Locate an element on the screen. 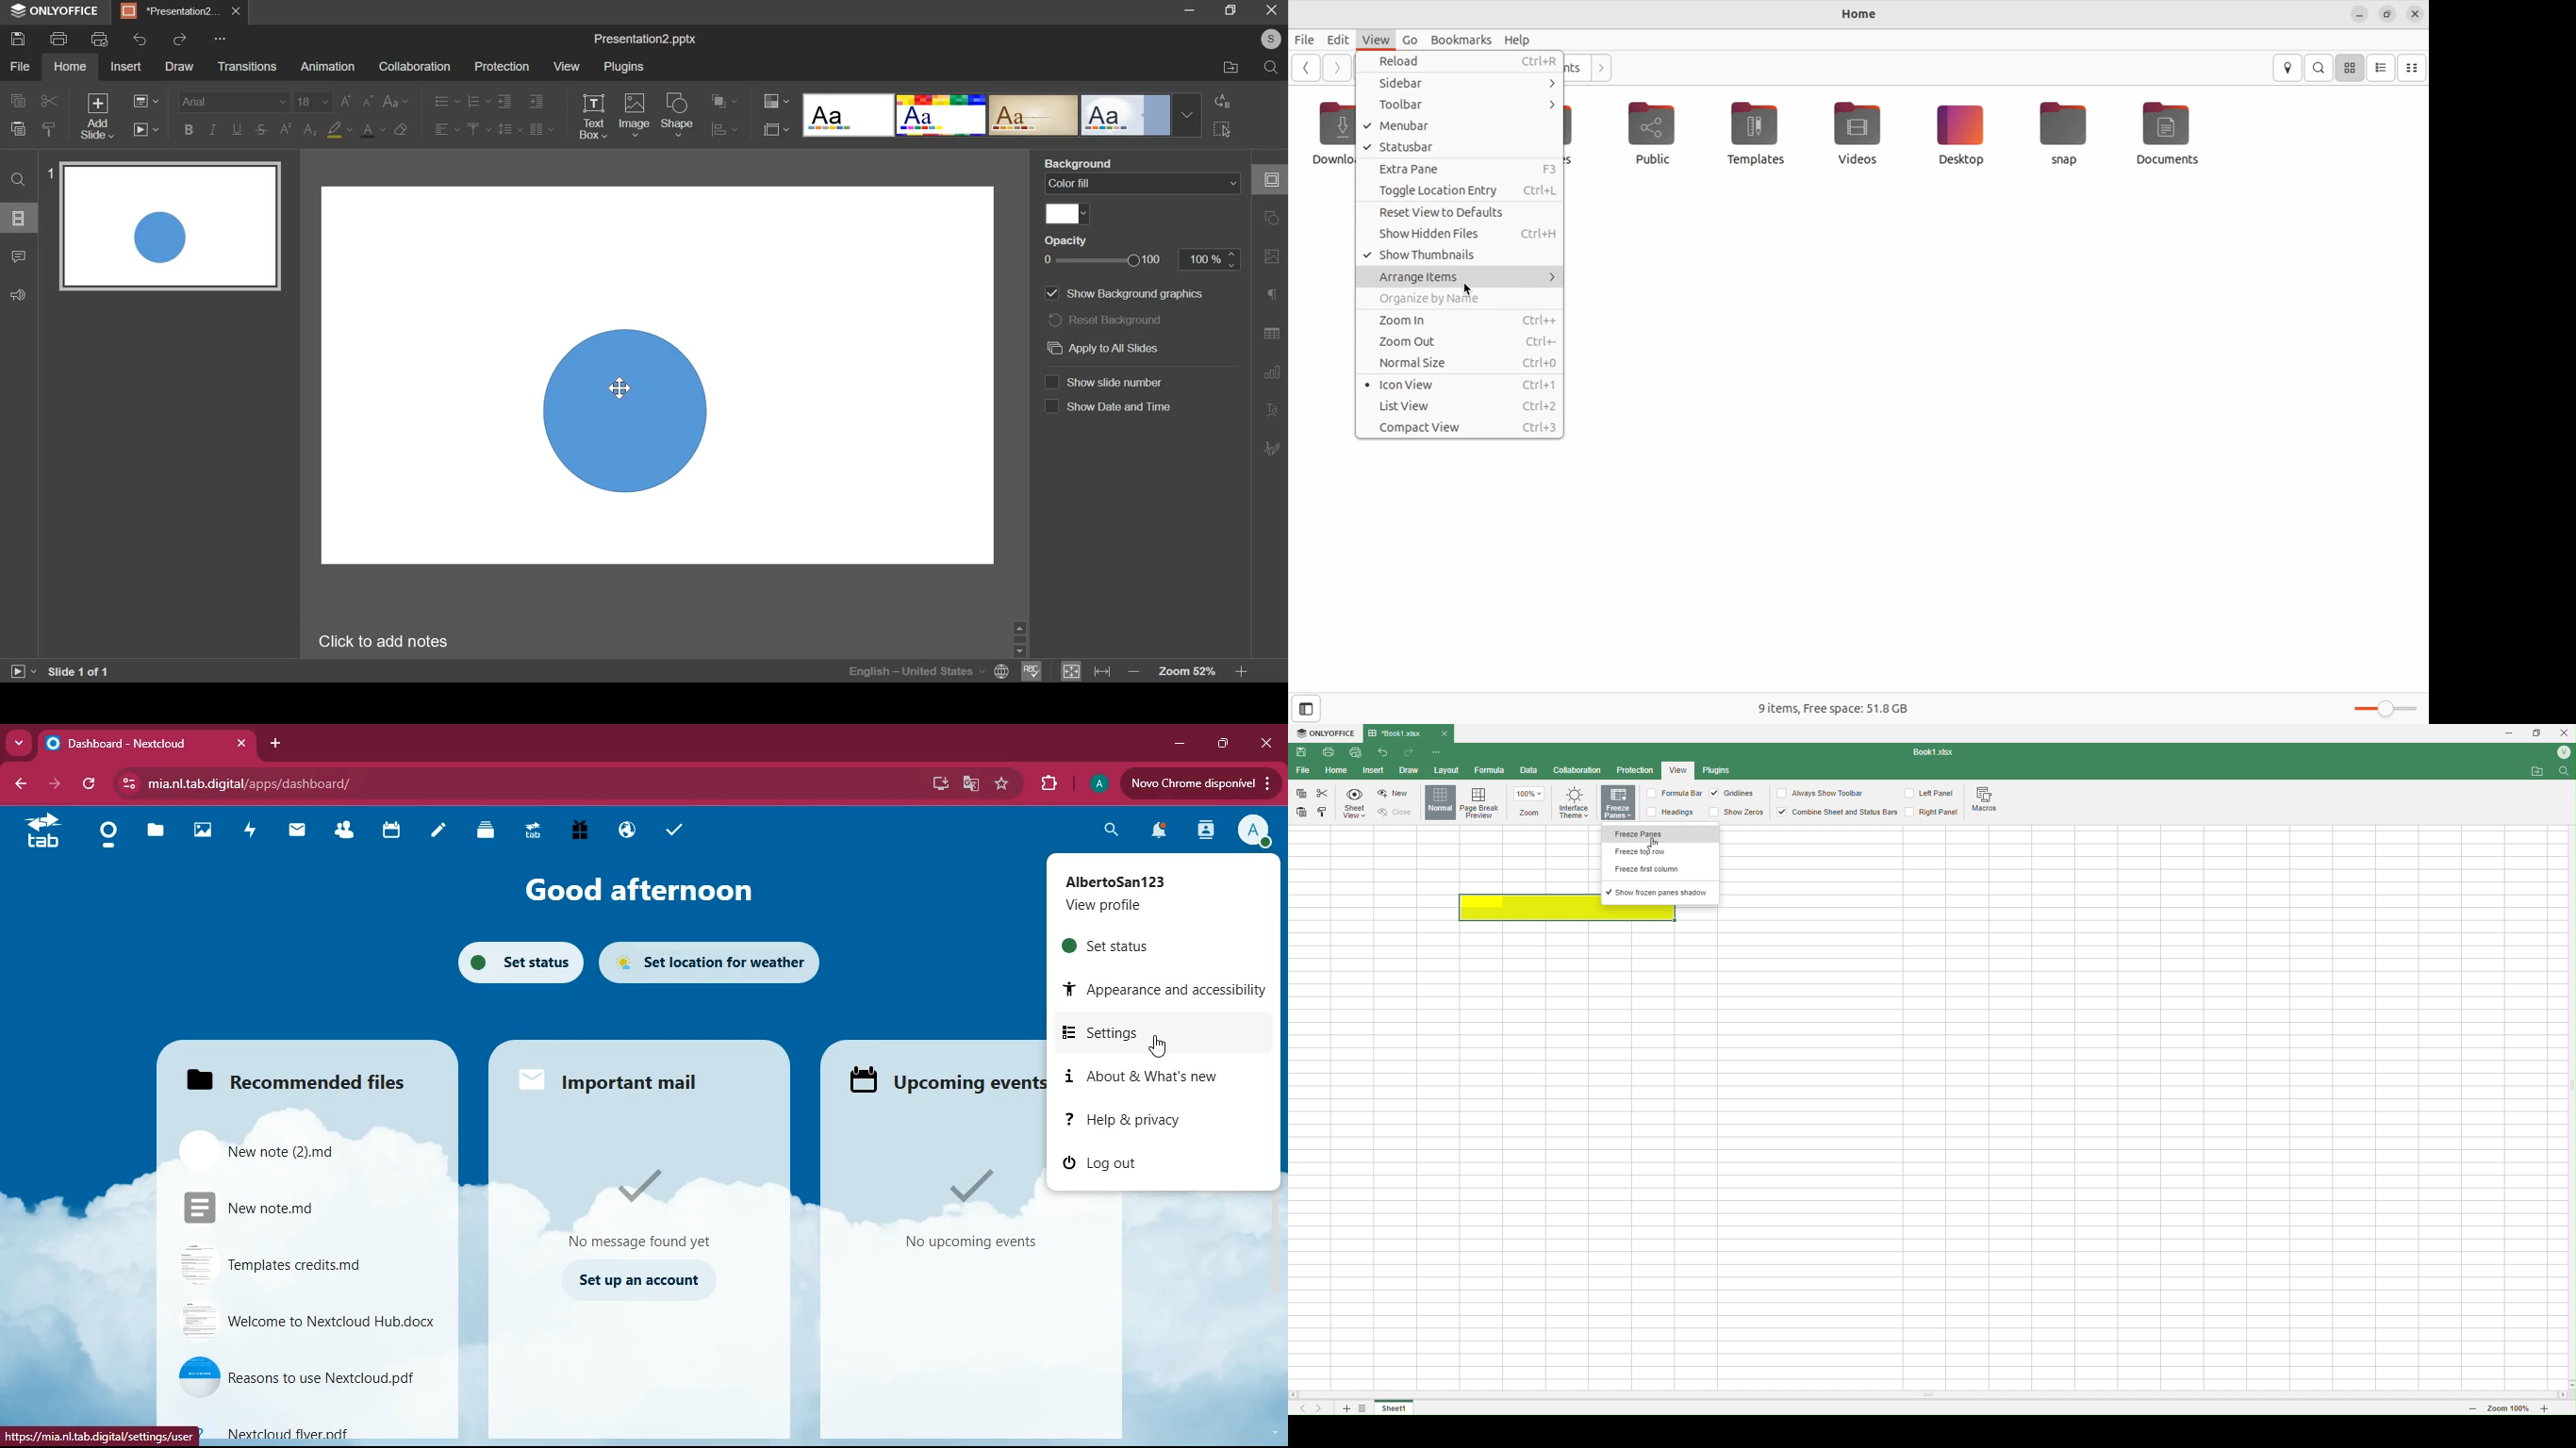  subscript is located at coordinates (310, 130).